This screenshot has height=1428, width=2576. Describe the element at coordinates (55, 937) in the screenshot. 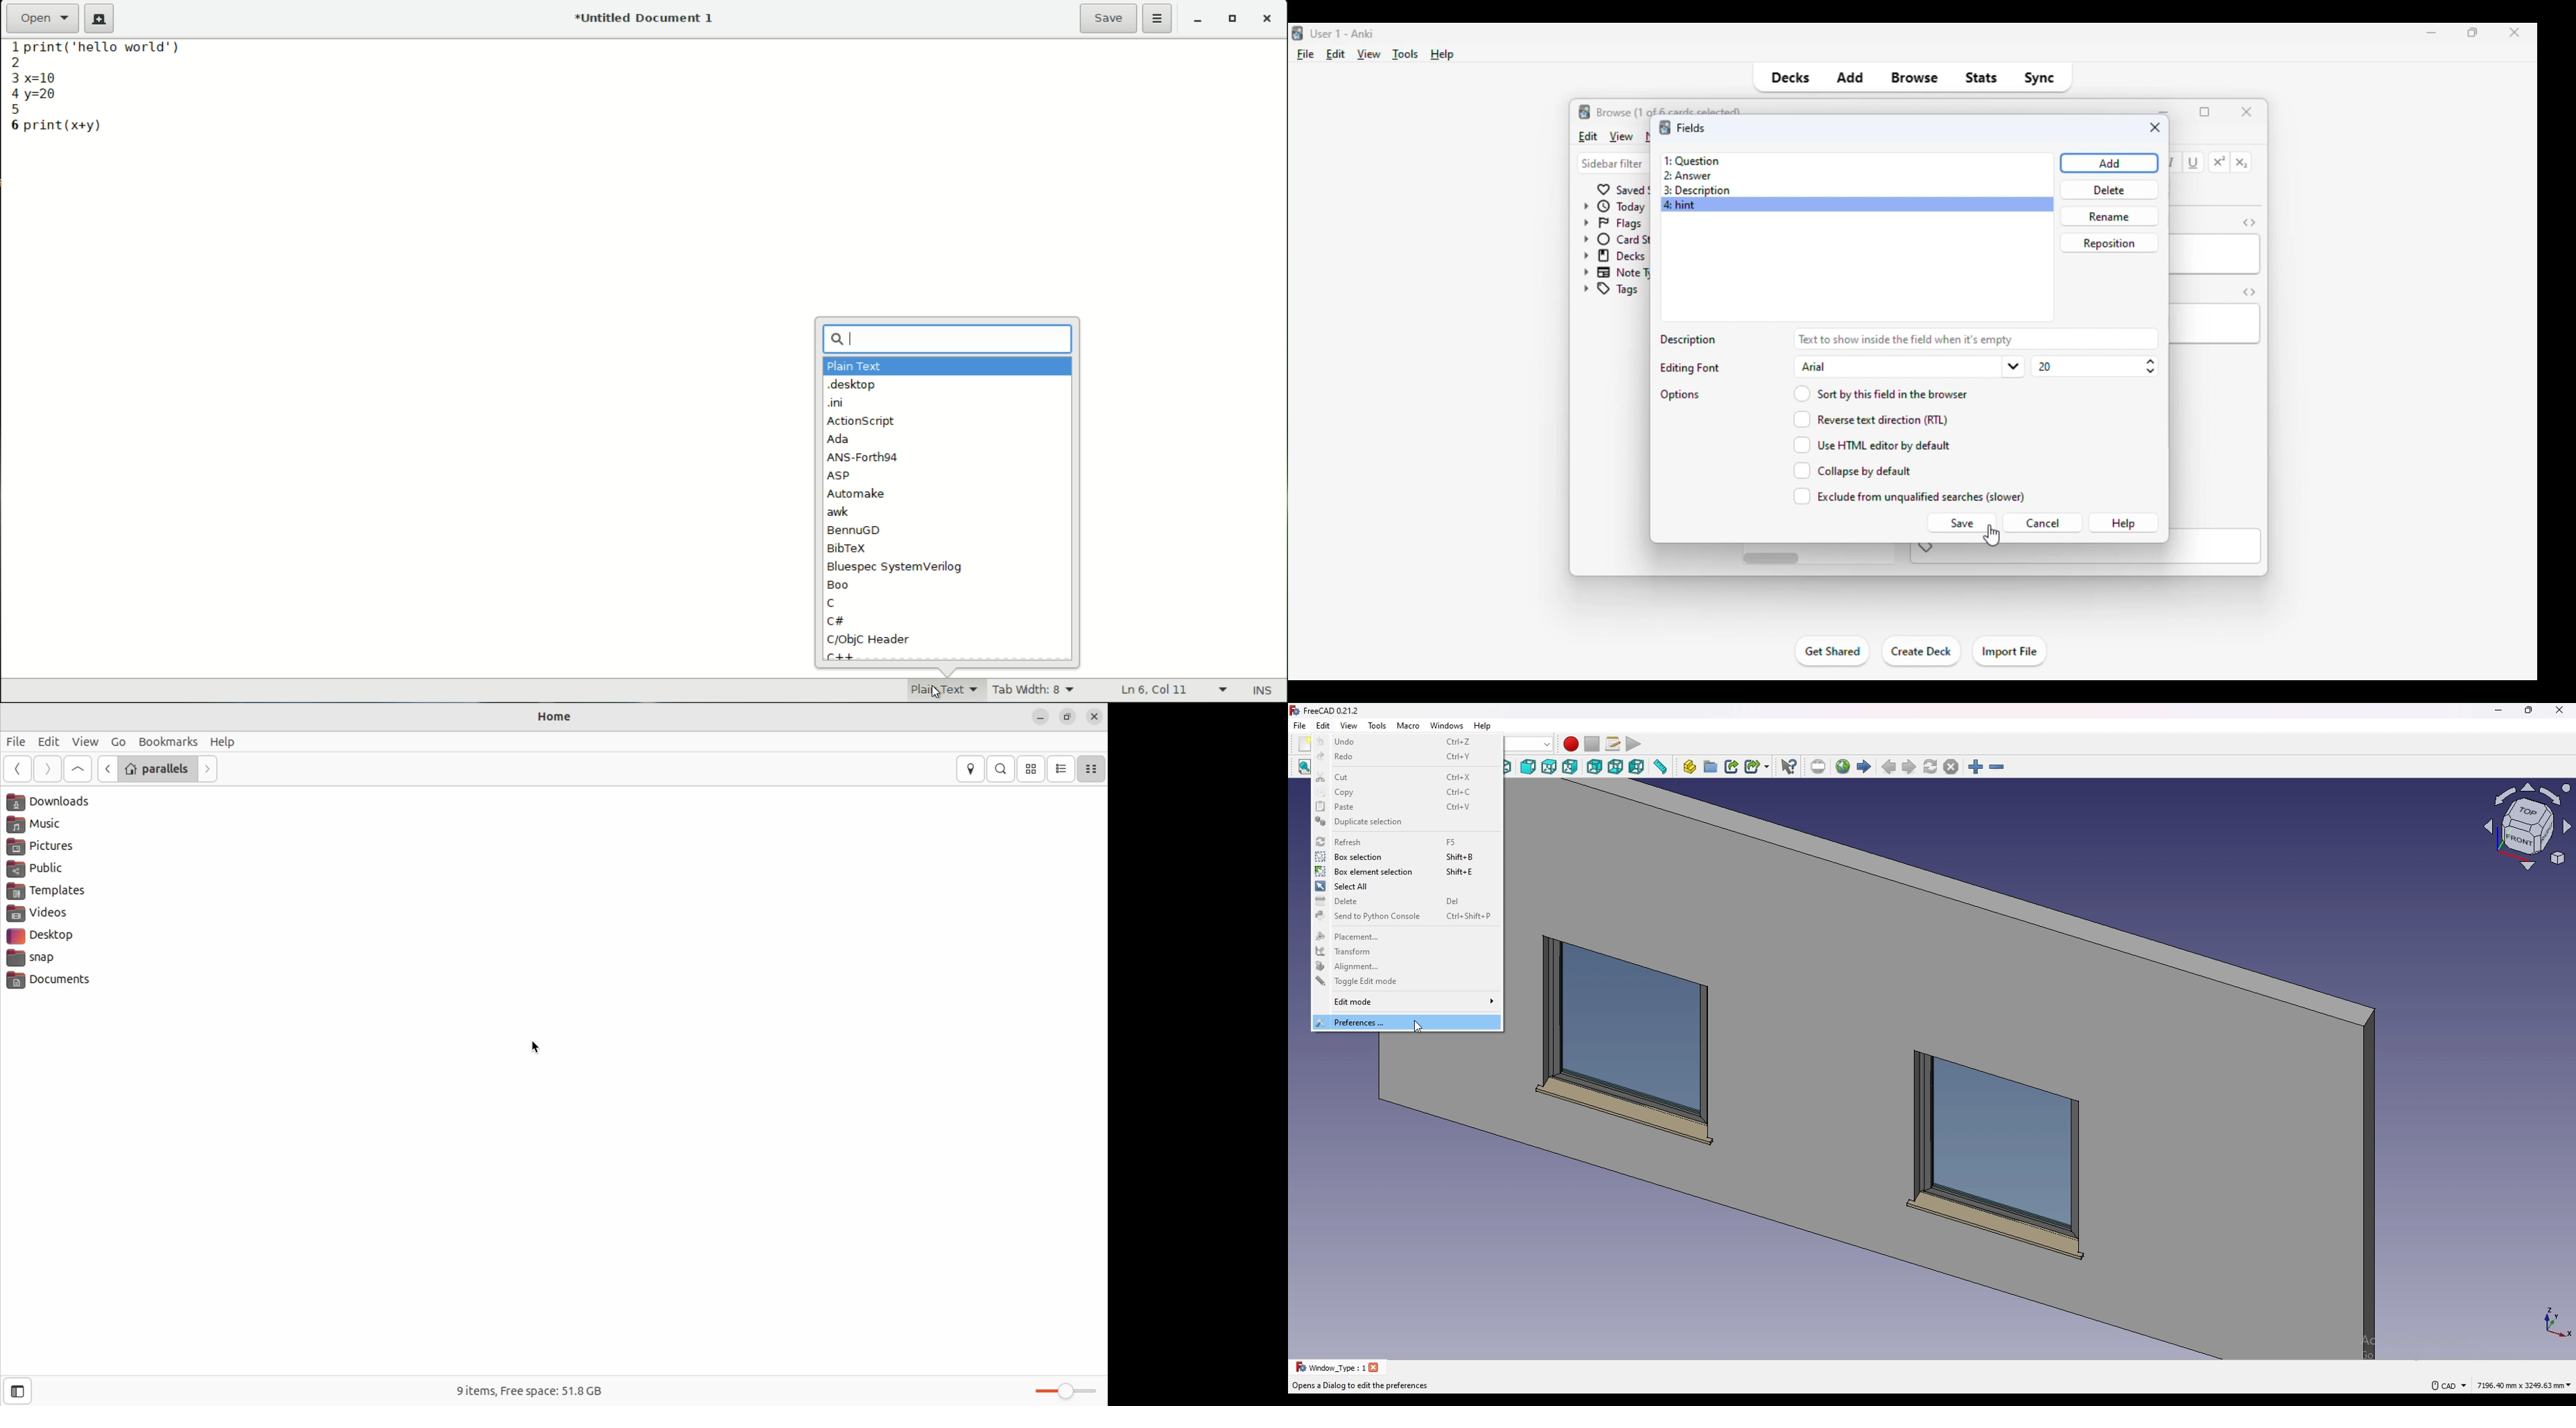

I see `desktop` at that location.